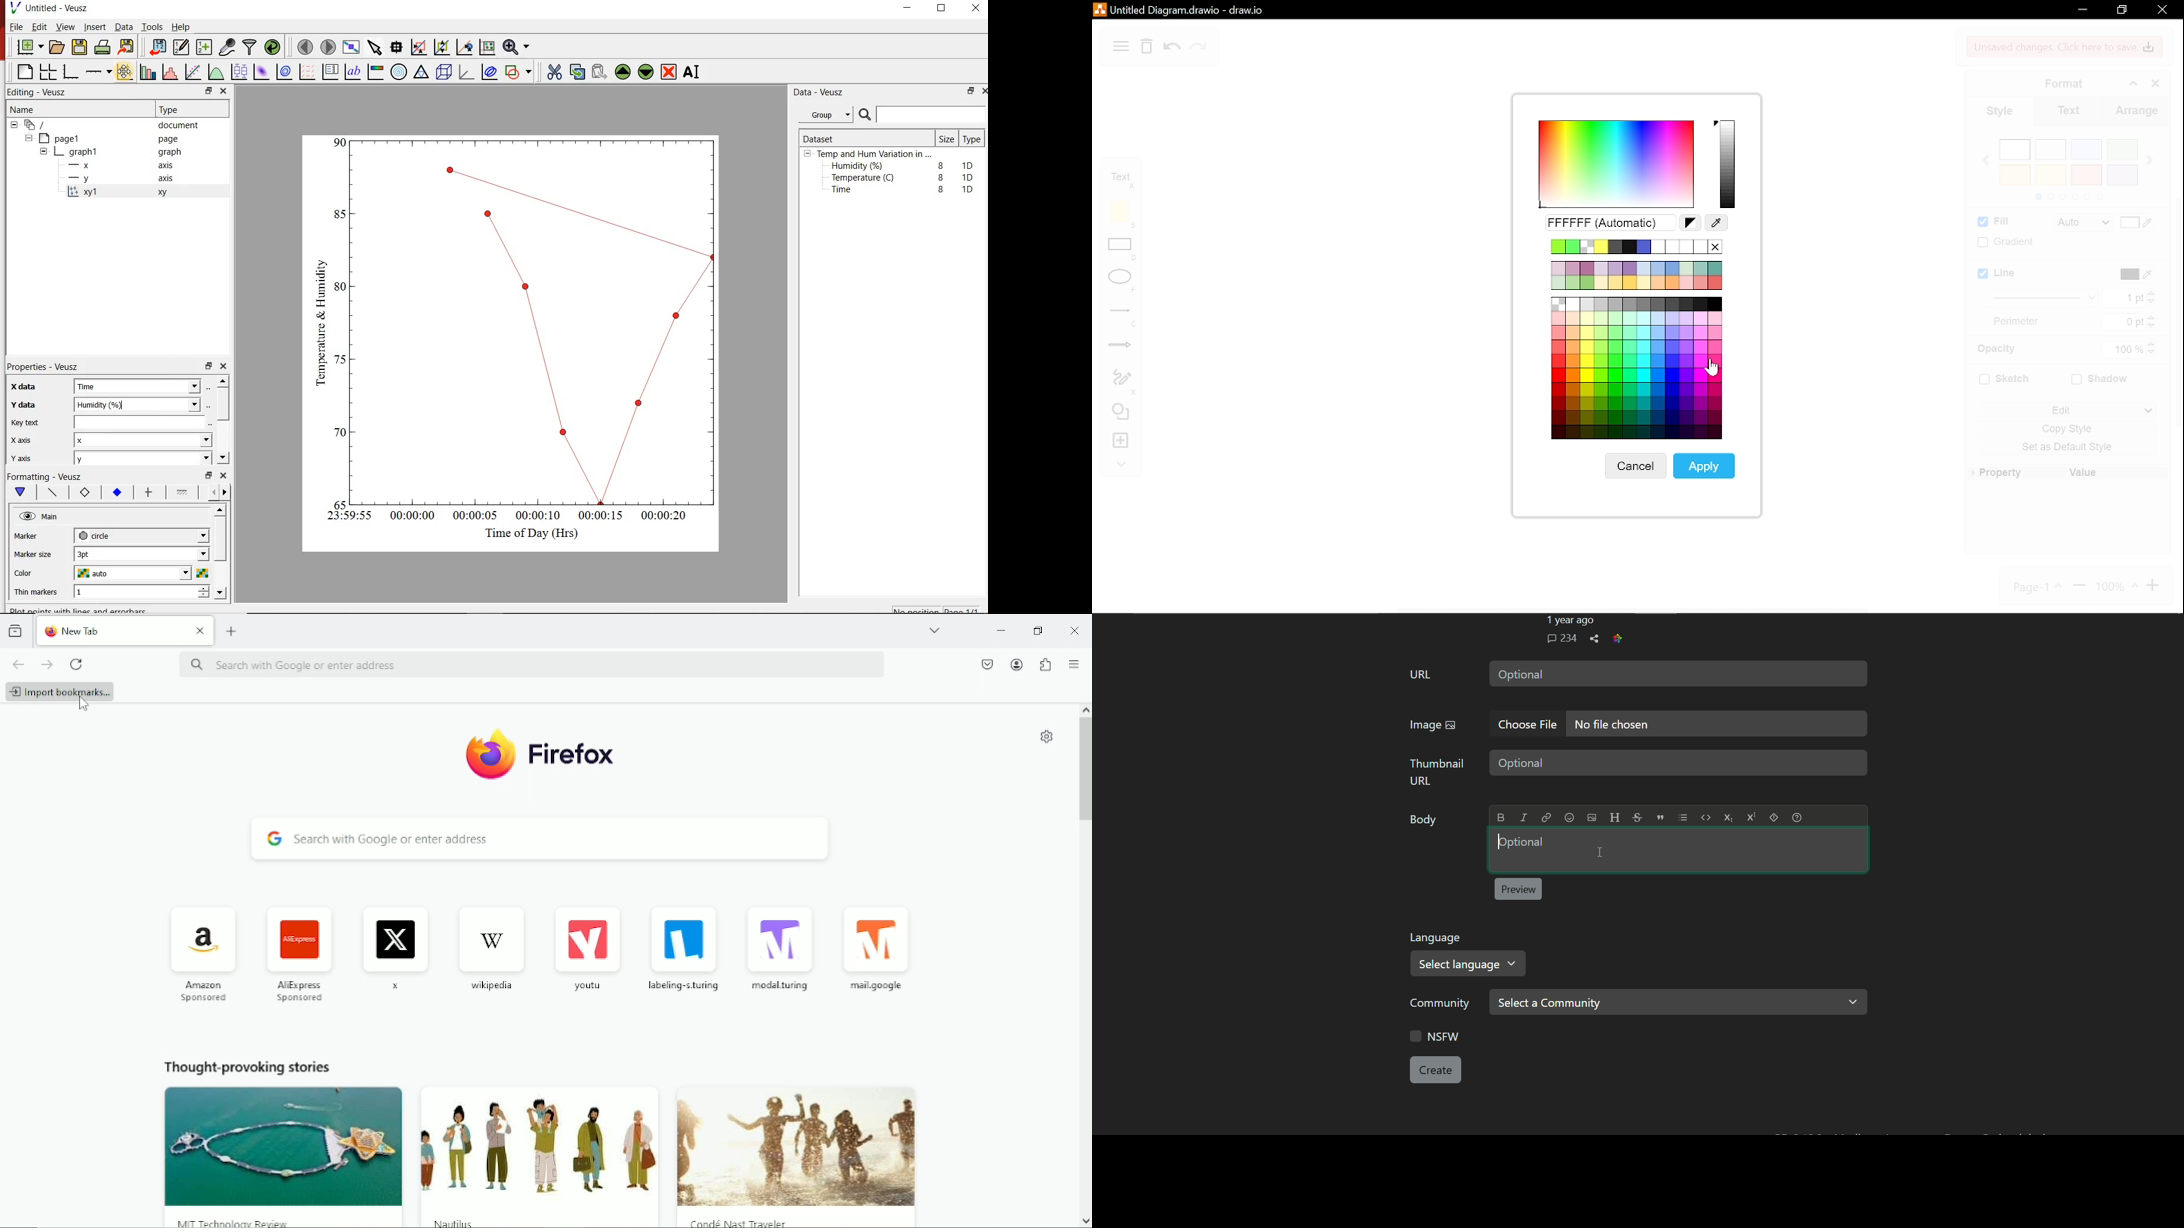 The height and width of the screenshot is (1232, 2184). I want to click on create new datasets using ranges, parametrically or as functions of existing datasets, so click(205, 48).